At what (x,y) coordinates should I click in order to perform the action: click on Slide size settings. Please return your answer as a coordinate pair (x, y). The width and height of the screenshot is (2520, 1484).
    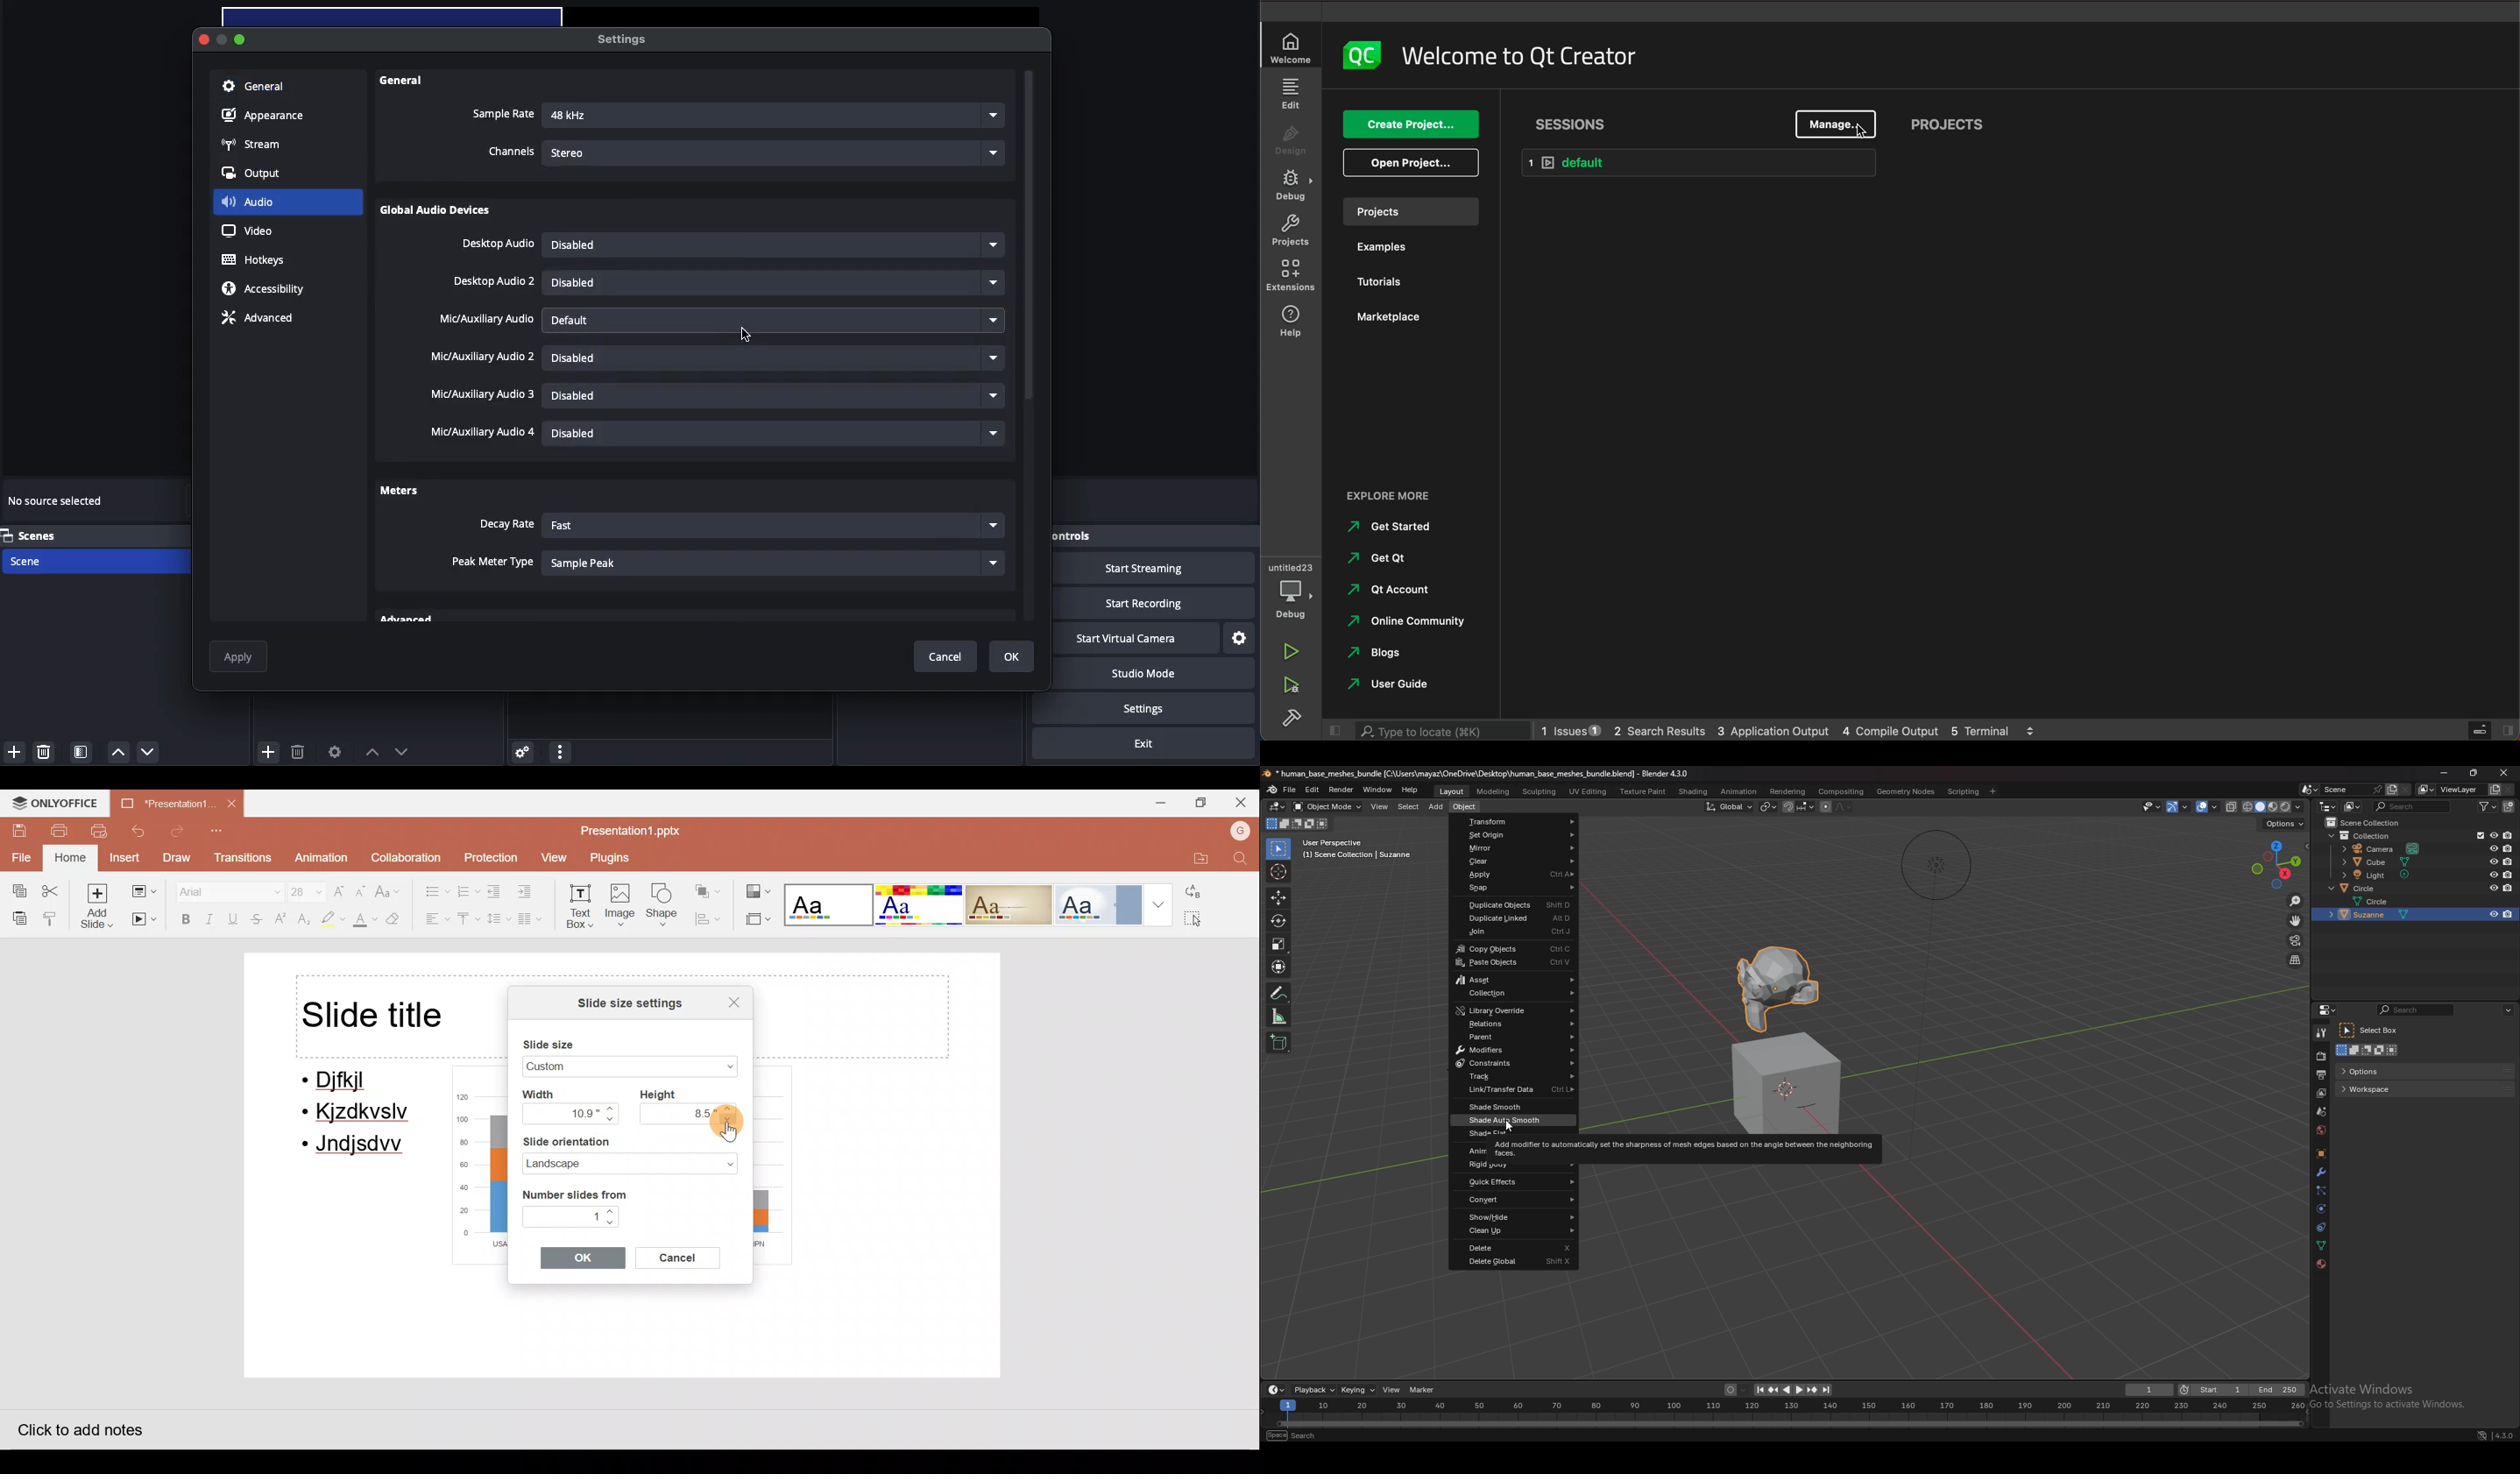
    Looking at the image, I should click on (623, 1002).